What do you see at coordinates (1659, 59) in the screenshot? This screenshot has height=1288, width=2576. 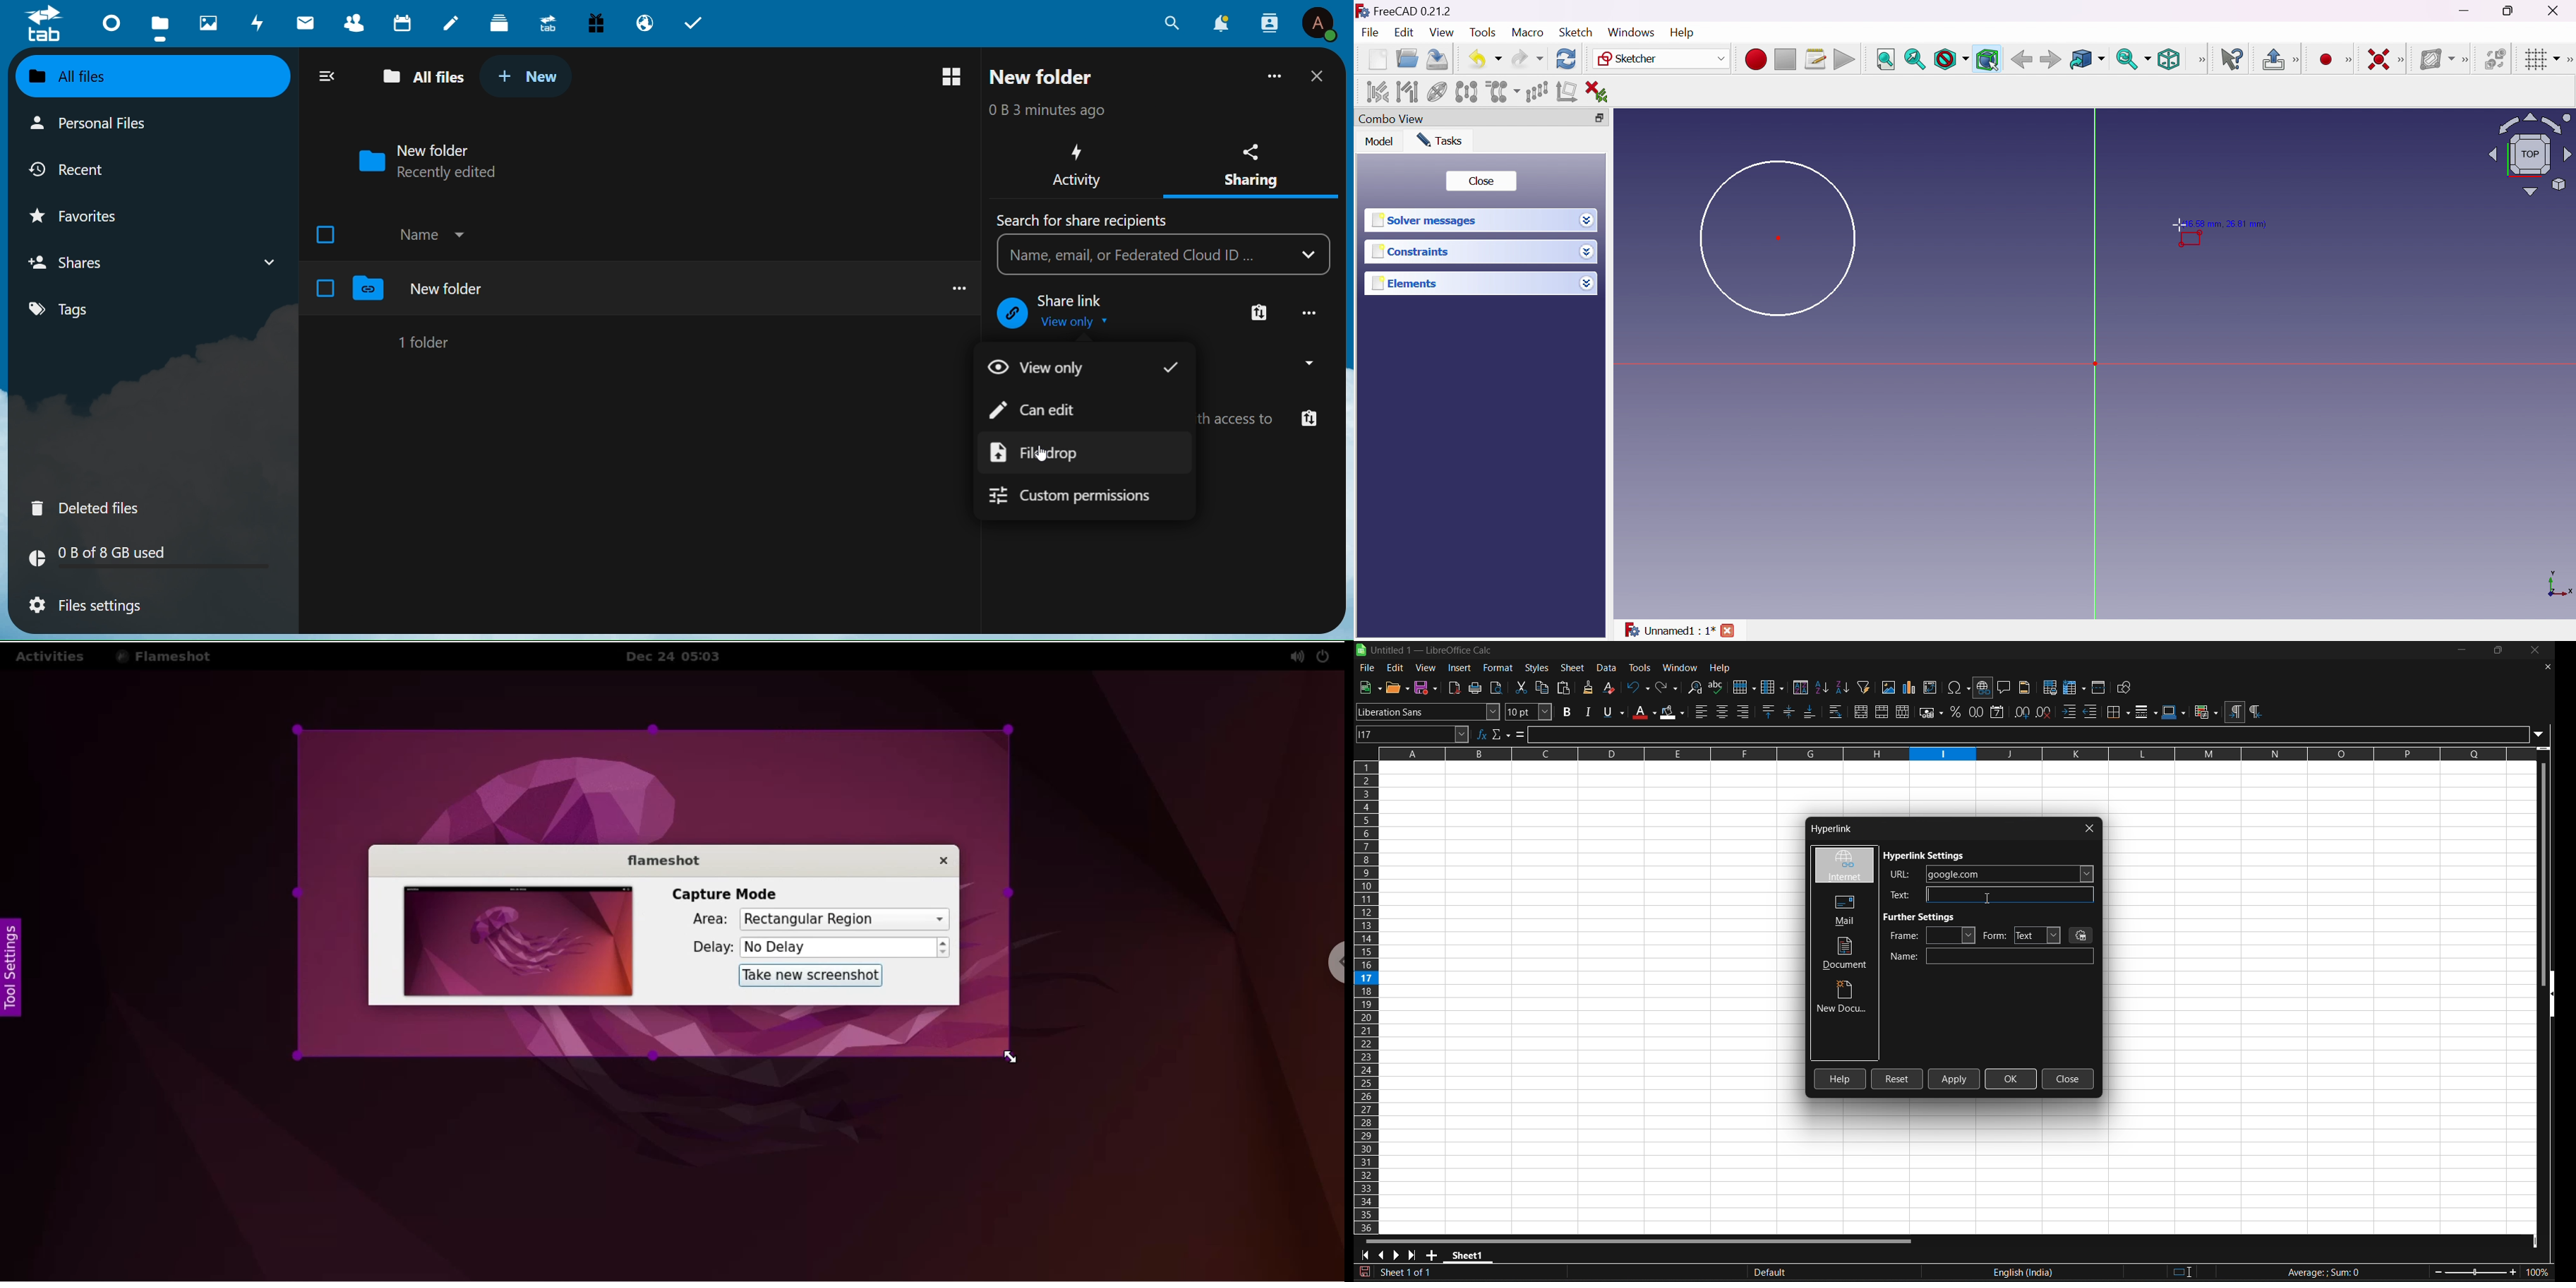 I see `Sketcher` at bounding box center [1659, 59].